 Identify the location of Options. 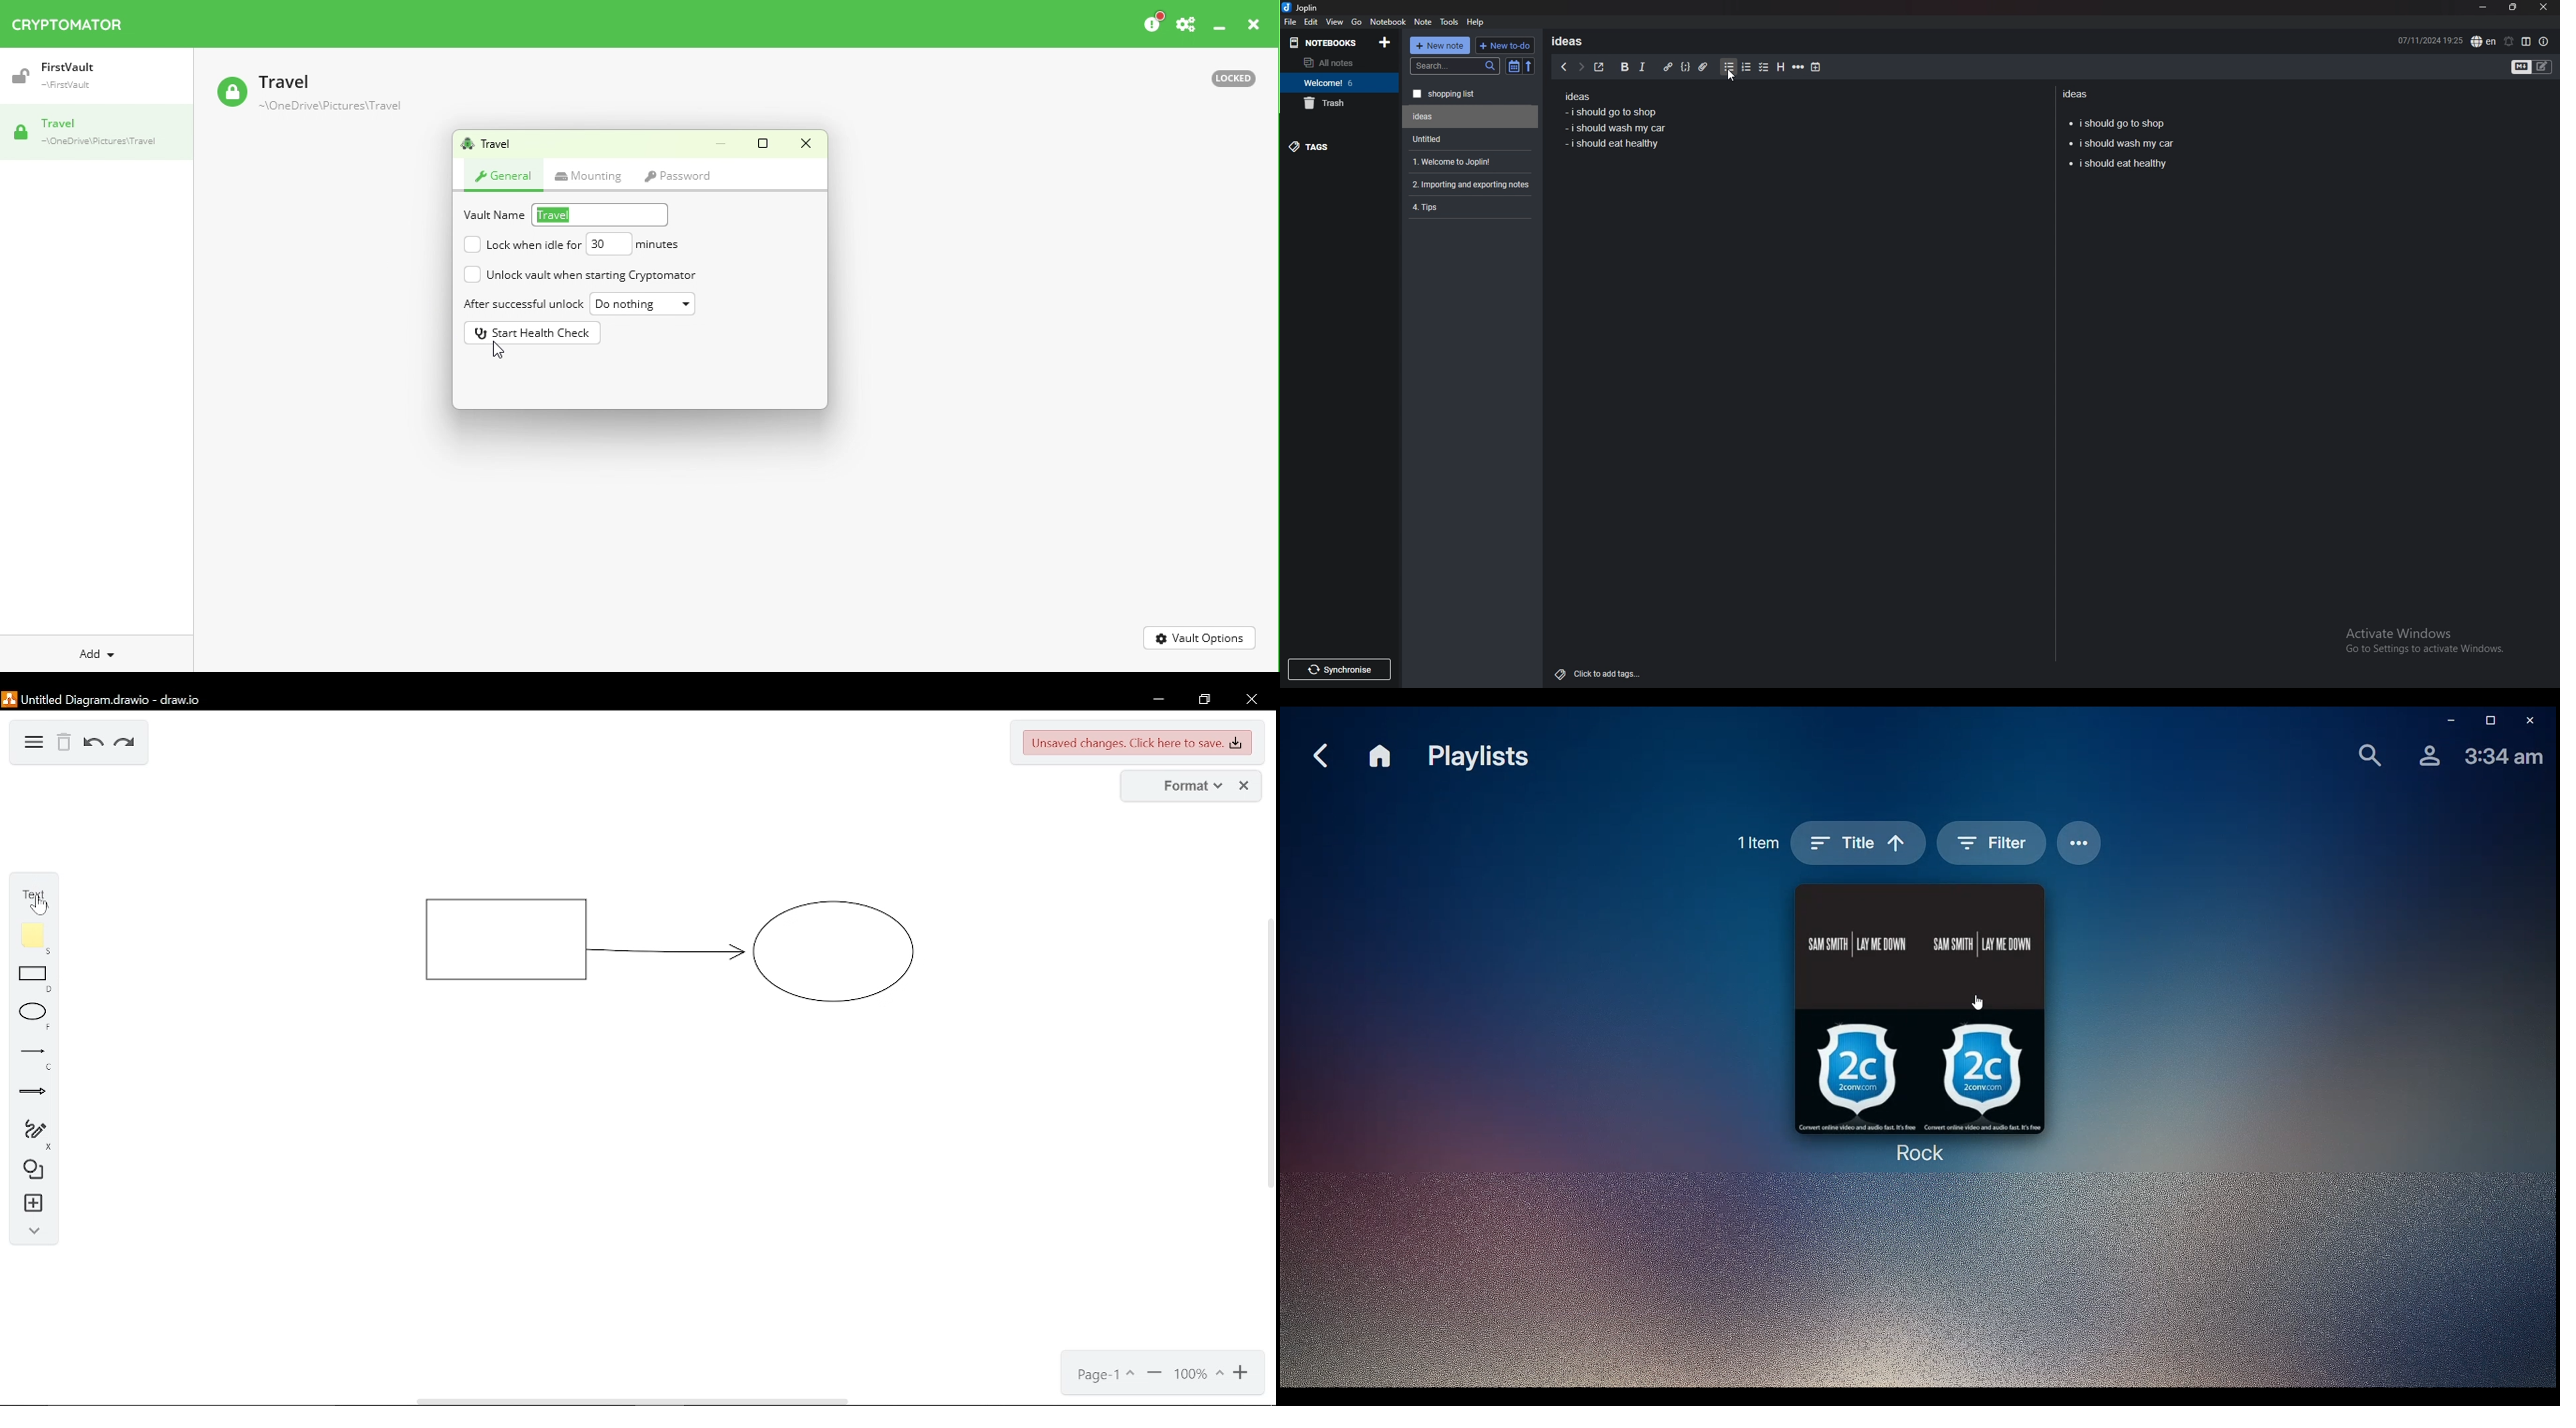
(2079, 843).